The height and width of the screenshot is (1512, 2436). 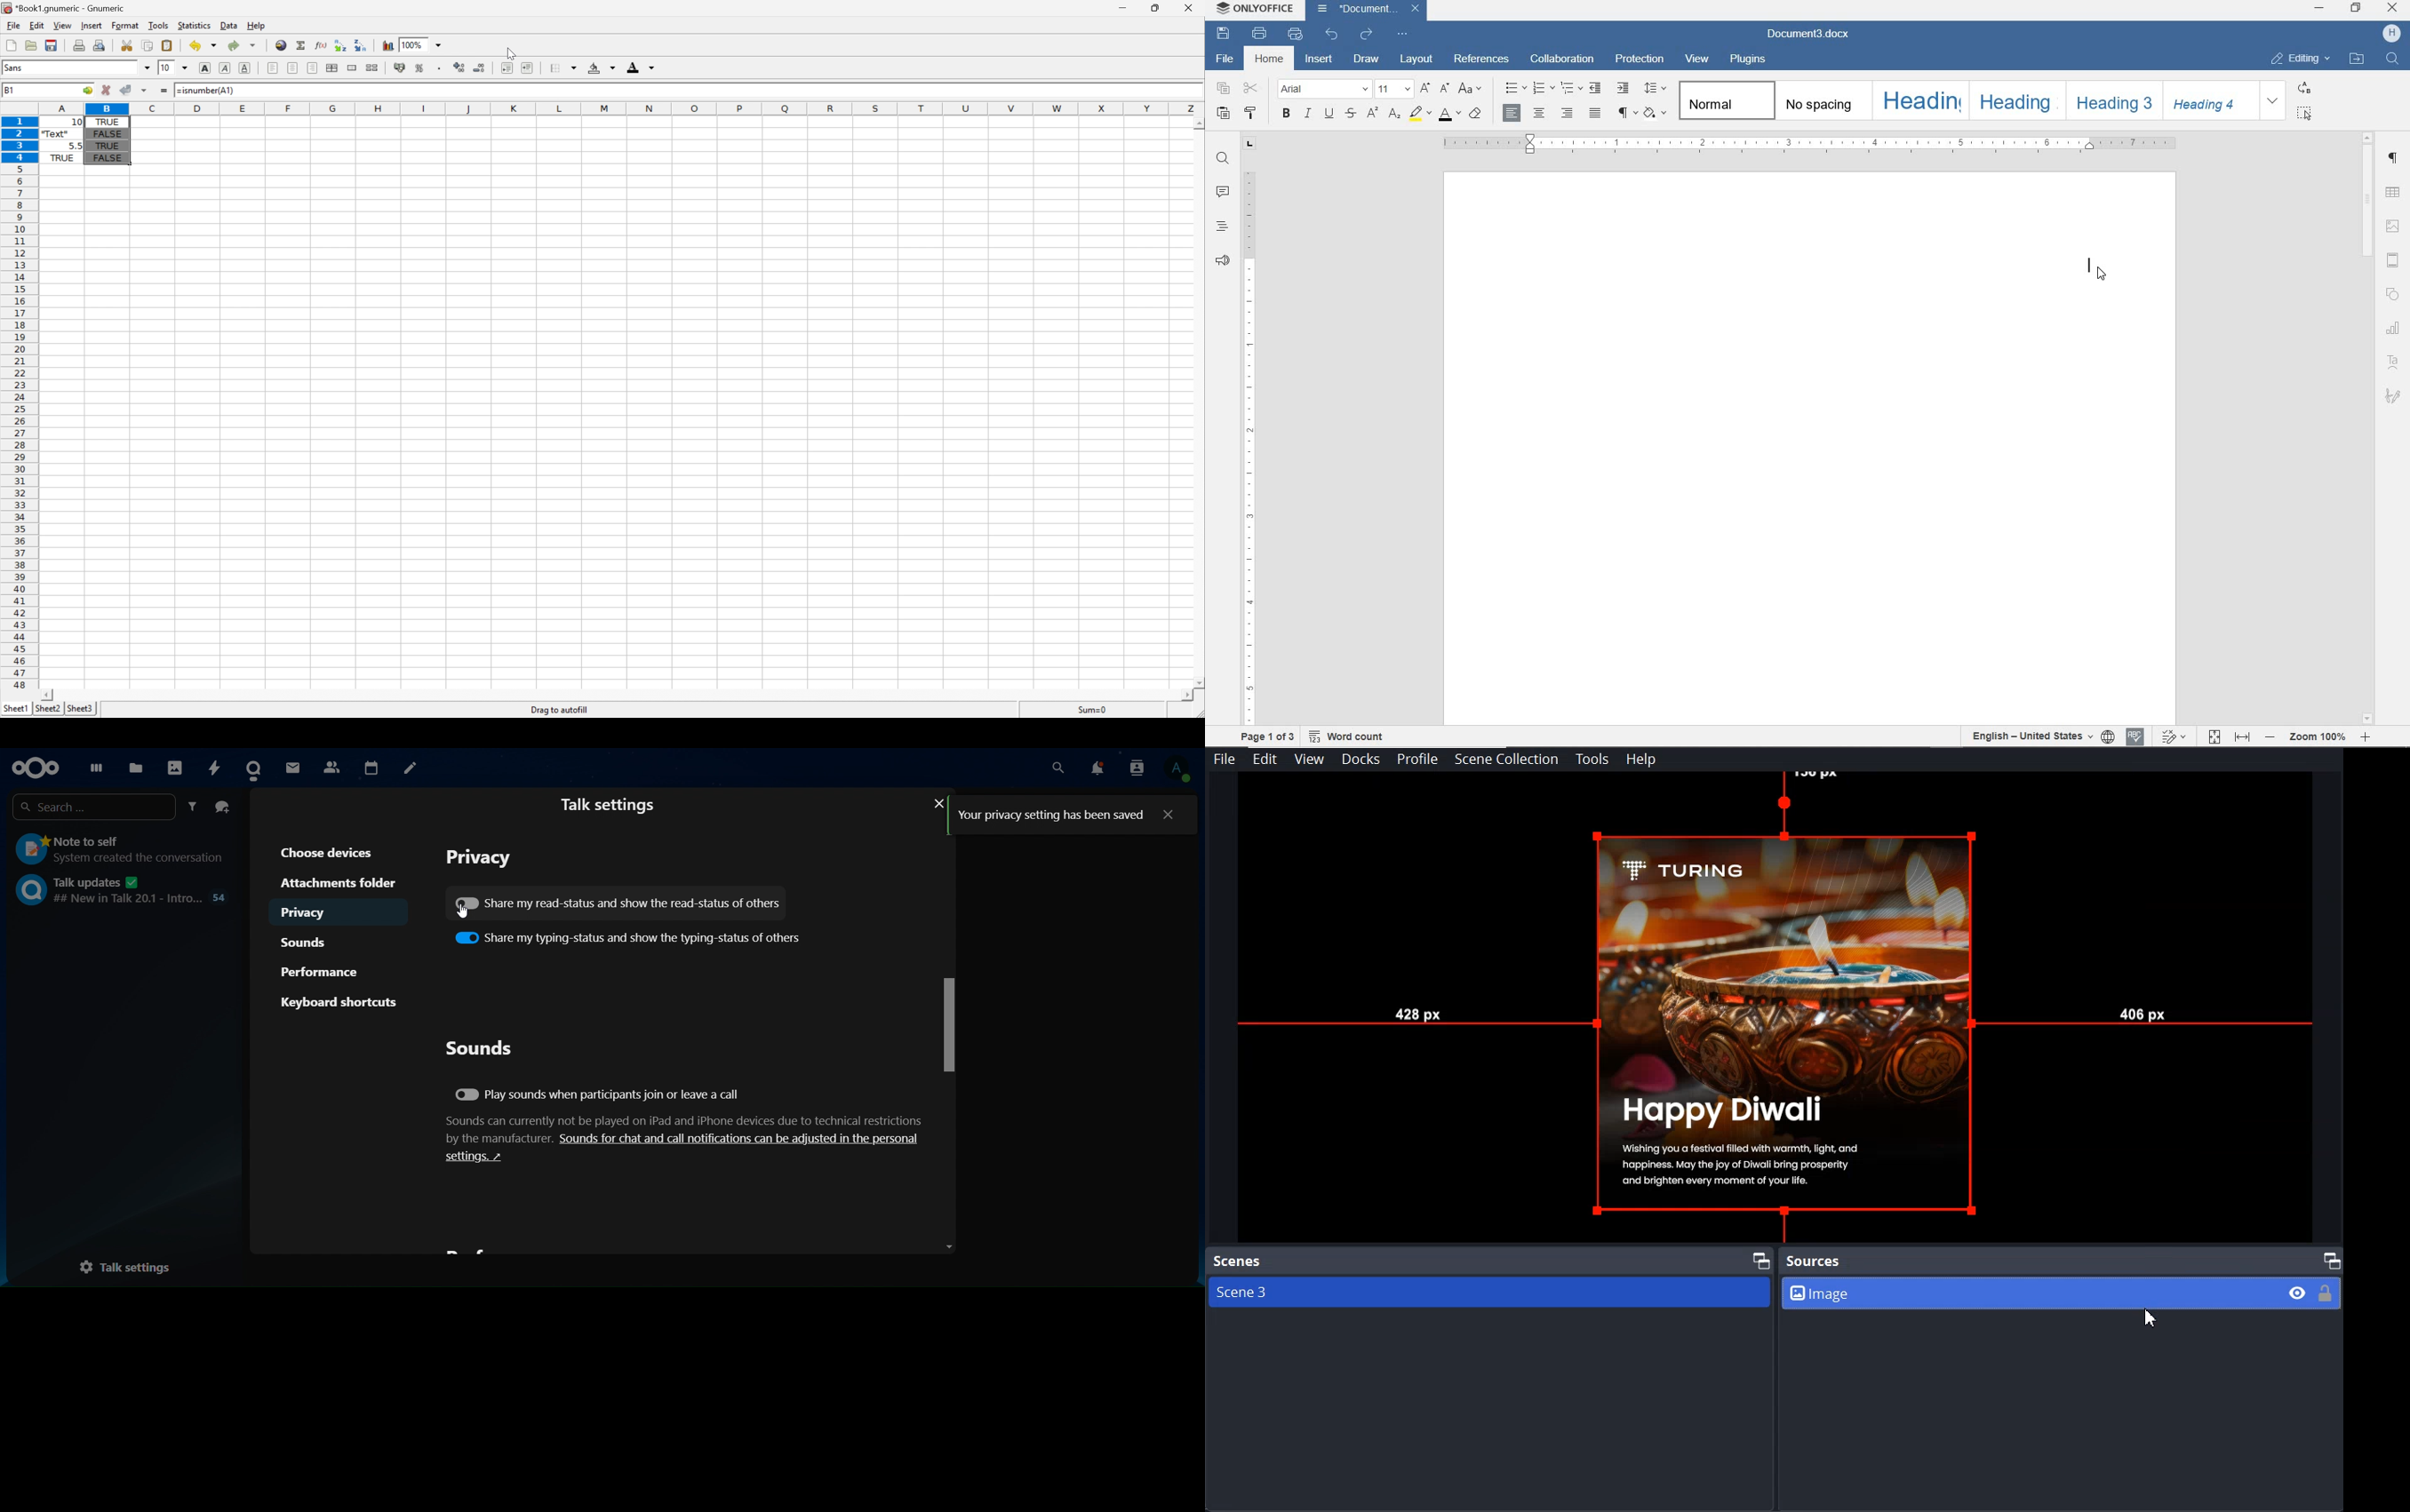 I want to click on files, so click(x=135, y=768).